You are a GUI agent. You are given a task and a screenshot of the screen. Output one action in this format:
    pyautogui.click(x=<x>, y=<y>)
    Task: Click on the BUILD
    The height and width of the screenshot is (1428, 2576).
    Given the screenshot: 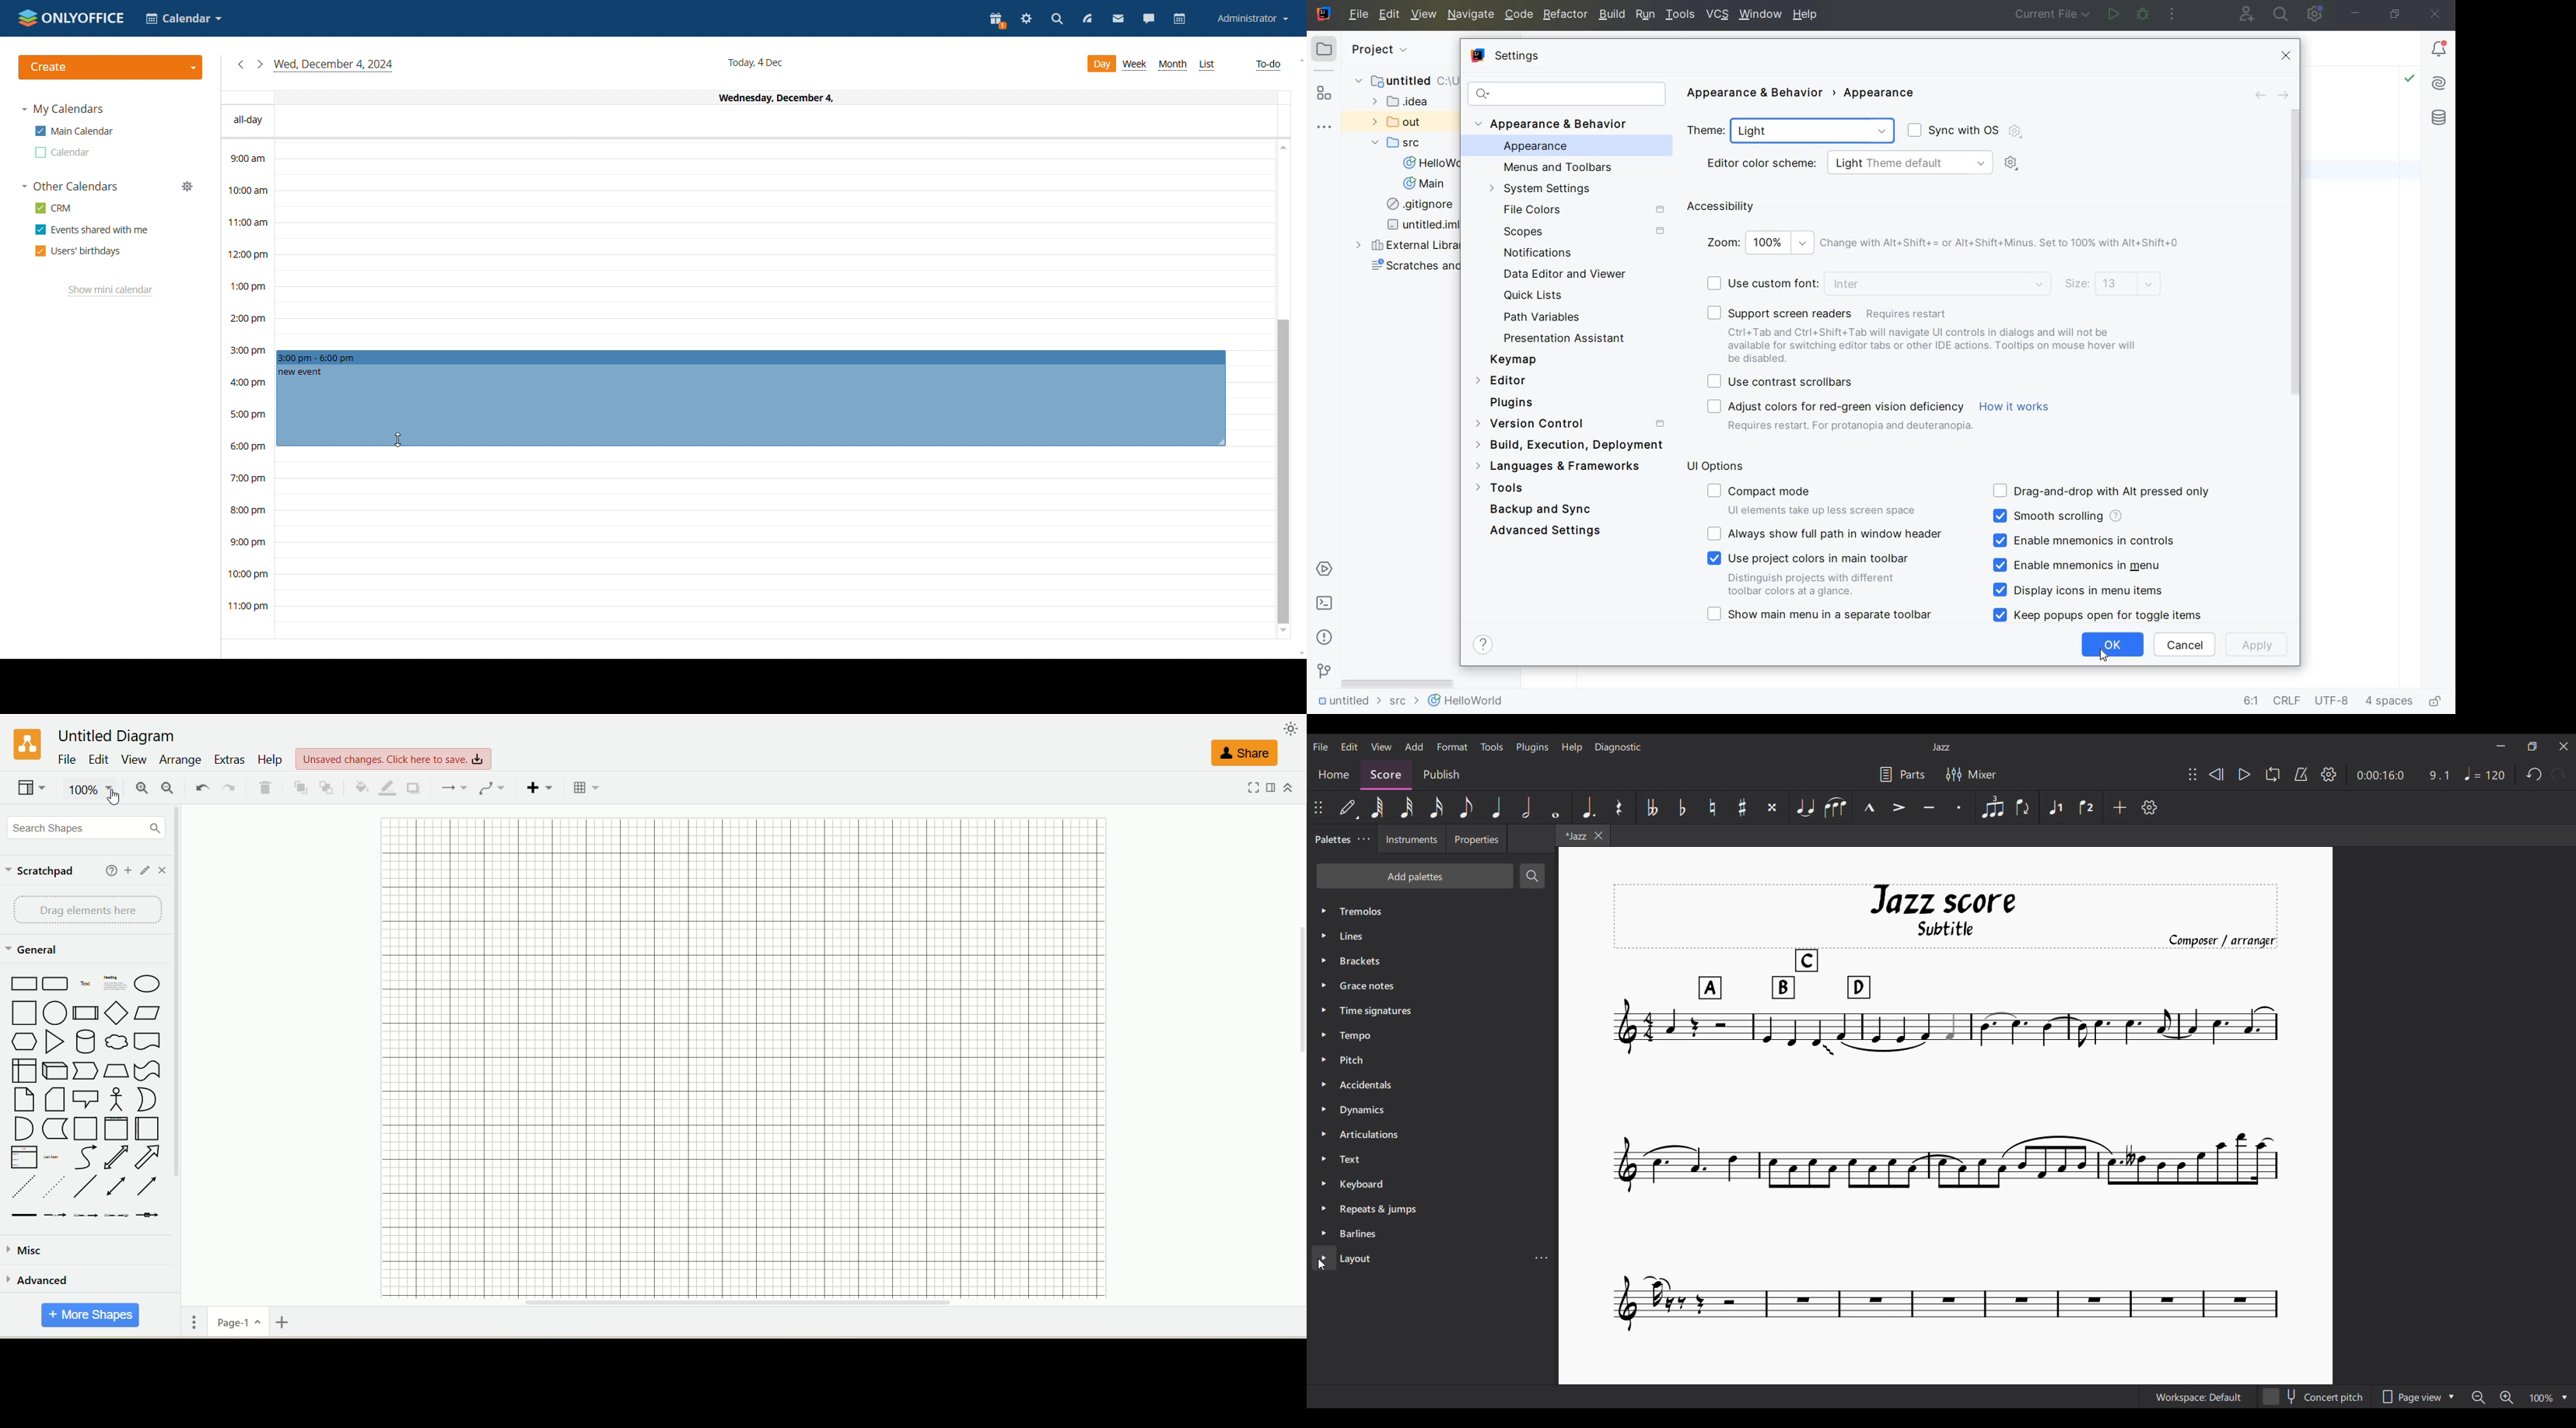 What is the action you would take?
    pyautogui.click(x=1611, y=14)
    